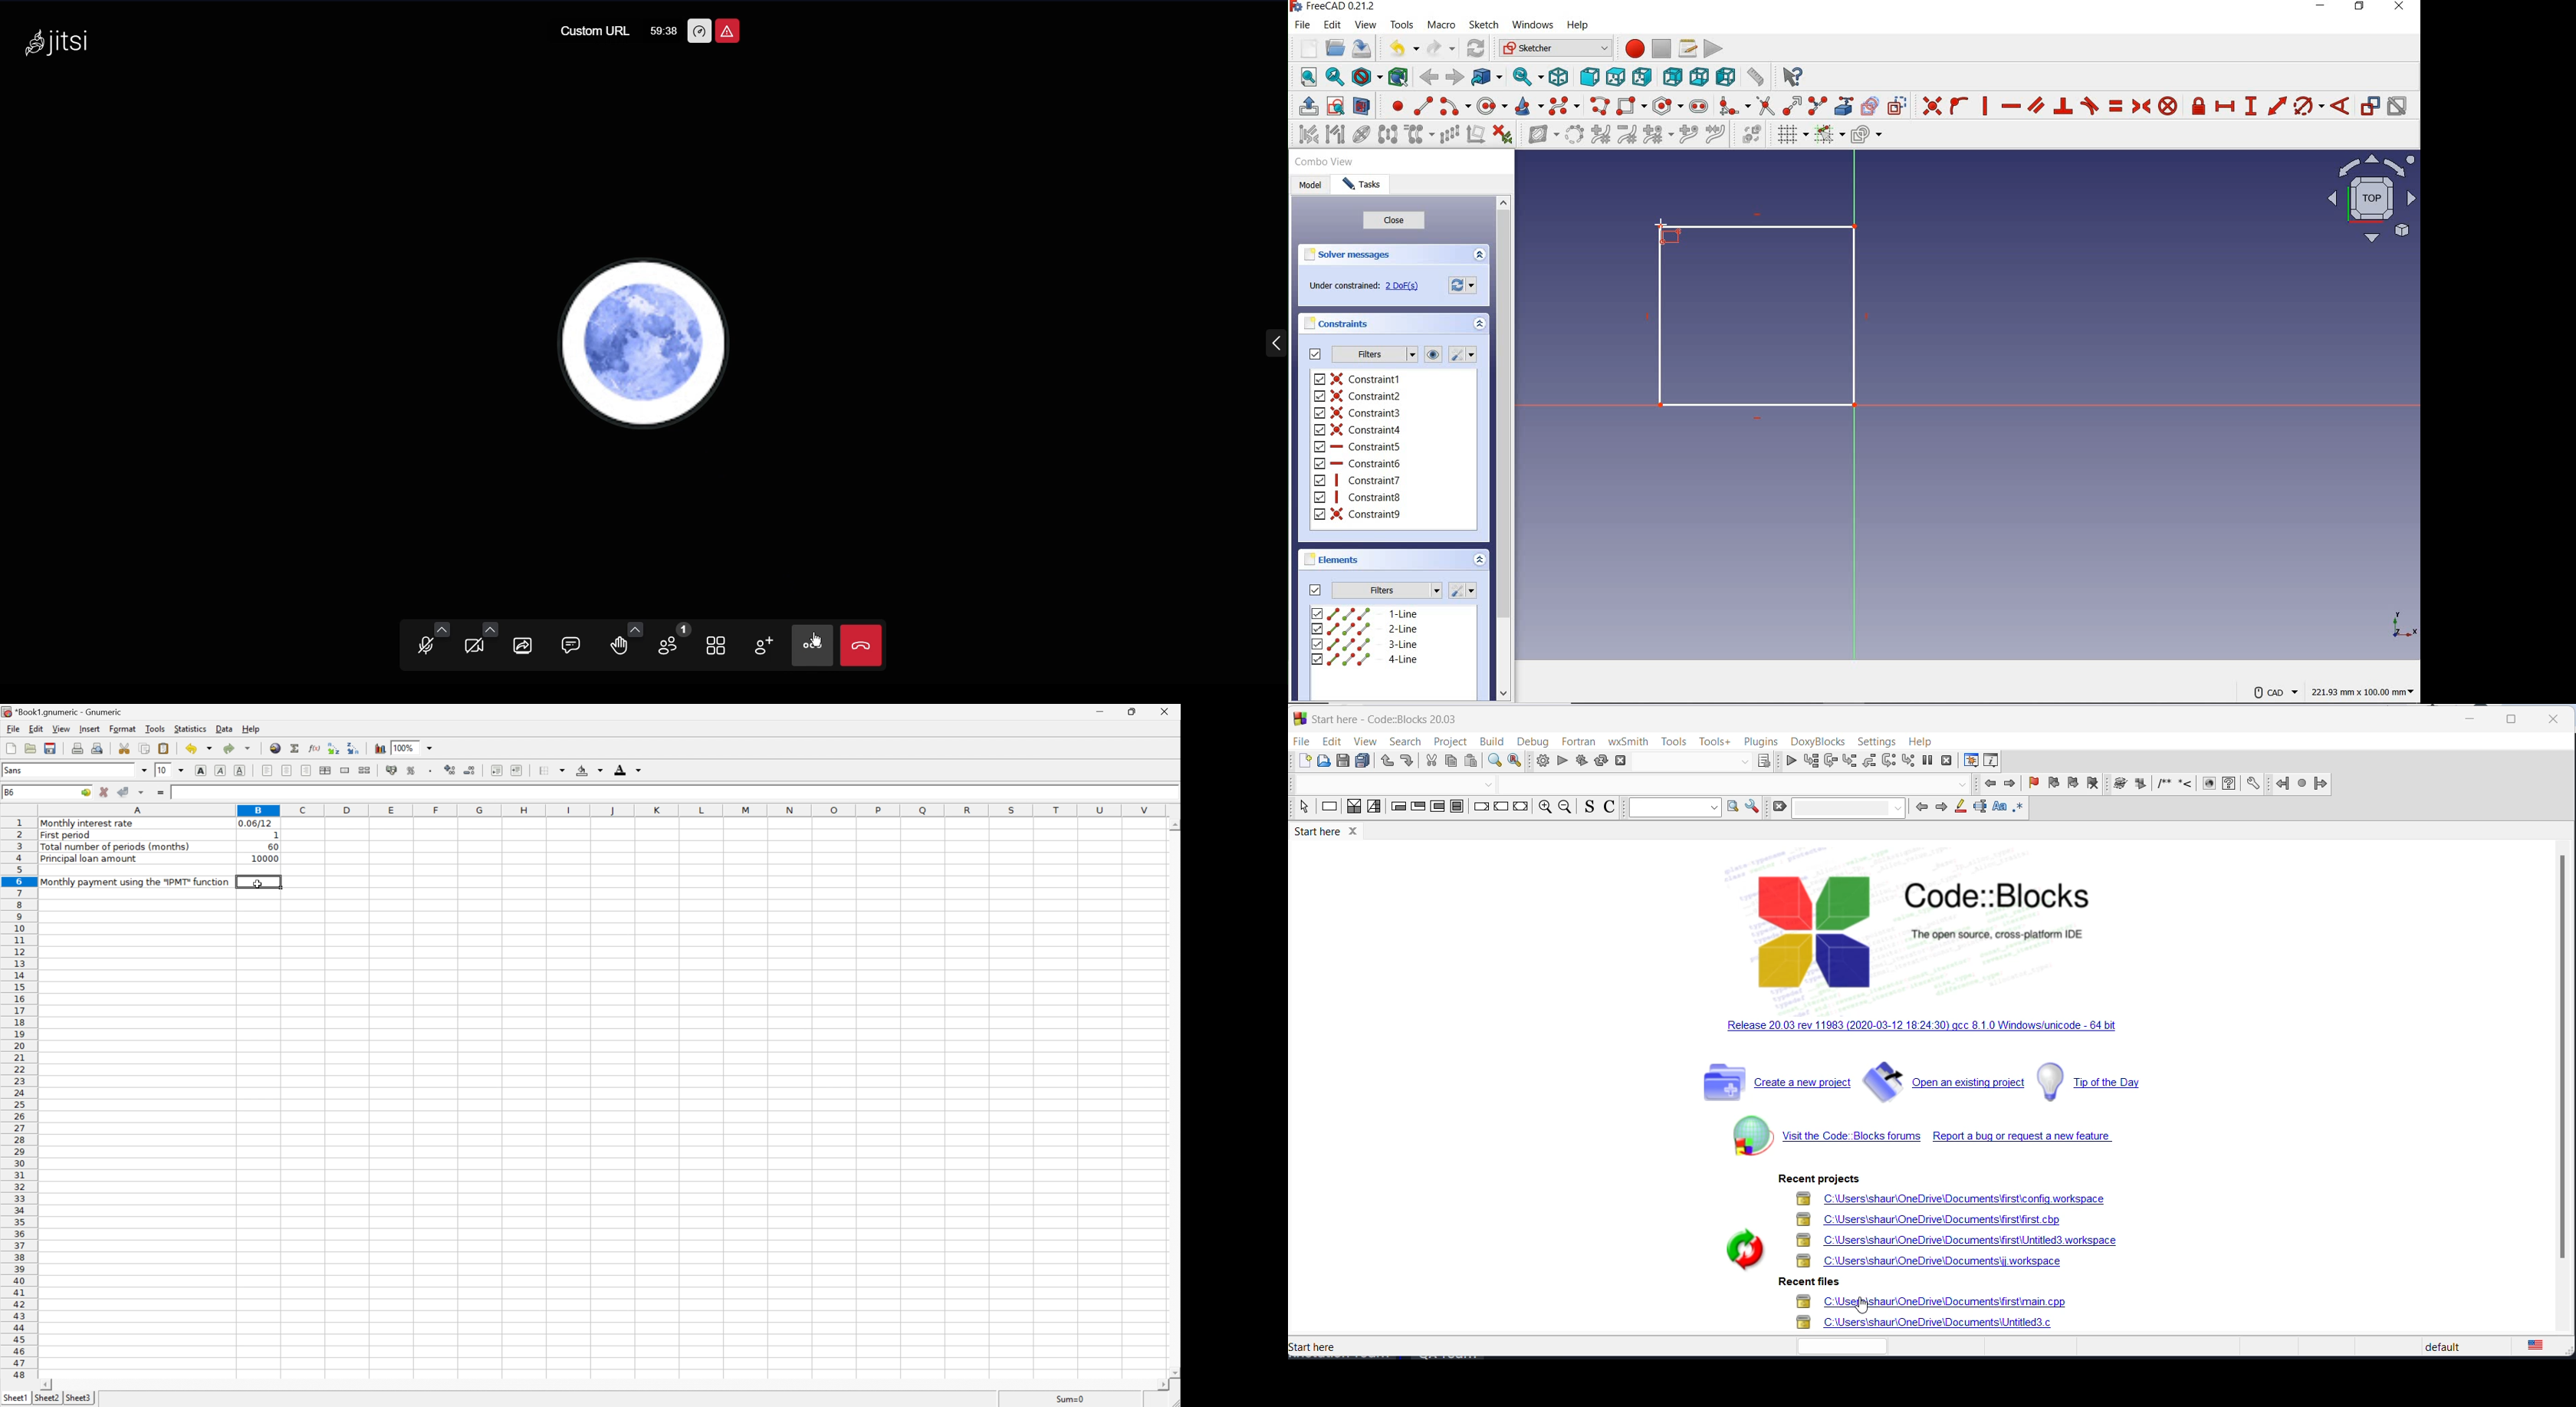 The width and height of the screenshot is (2576, 1428). What do you see at coordinates (1809, 762) in the screenshot?
I see `RUN TO CURSOR` at bounding box center [1809, 762].